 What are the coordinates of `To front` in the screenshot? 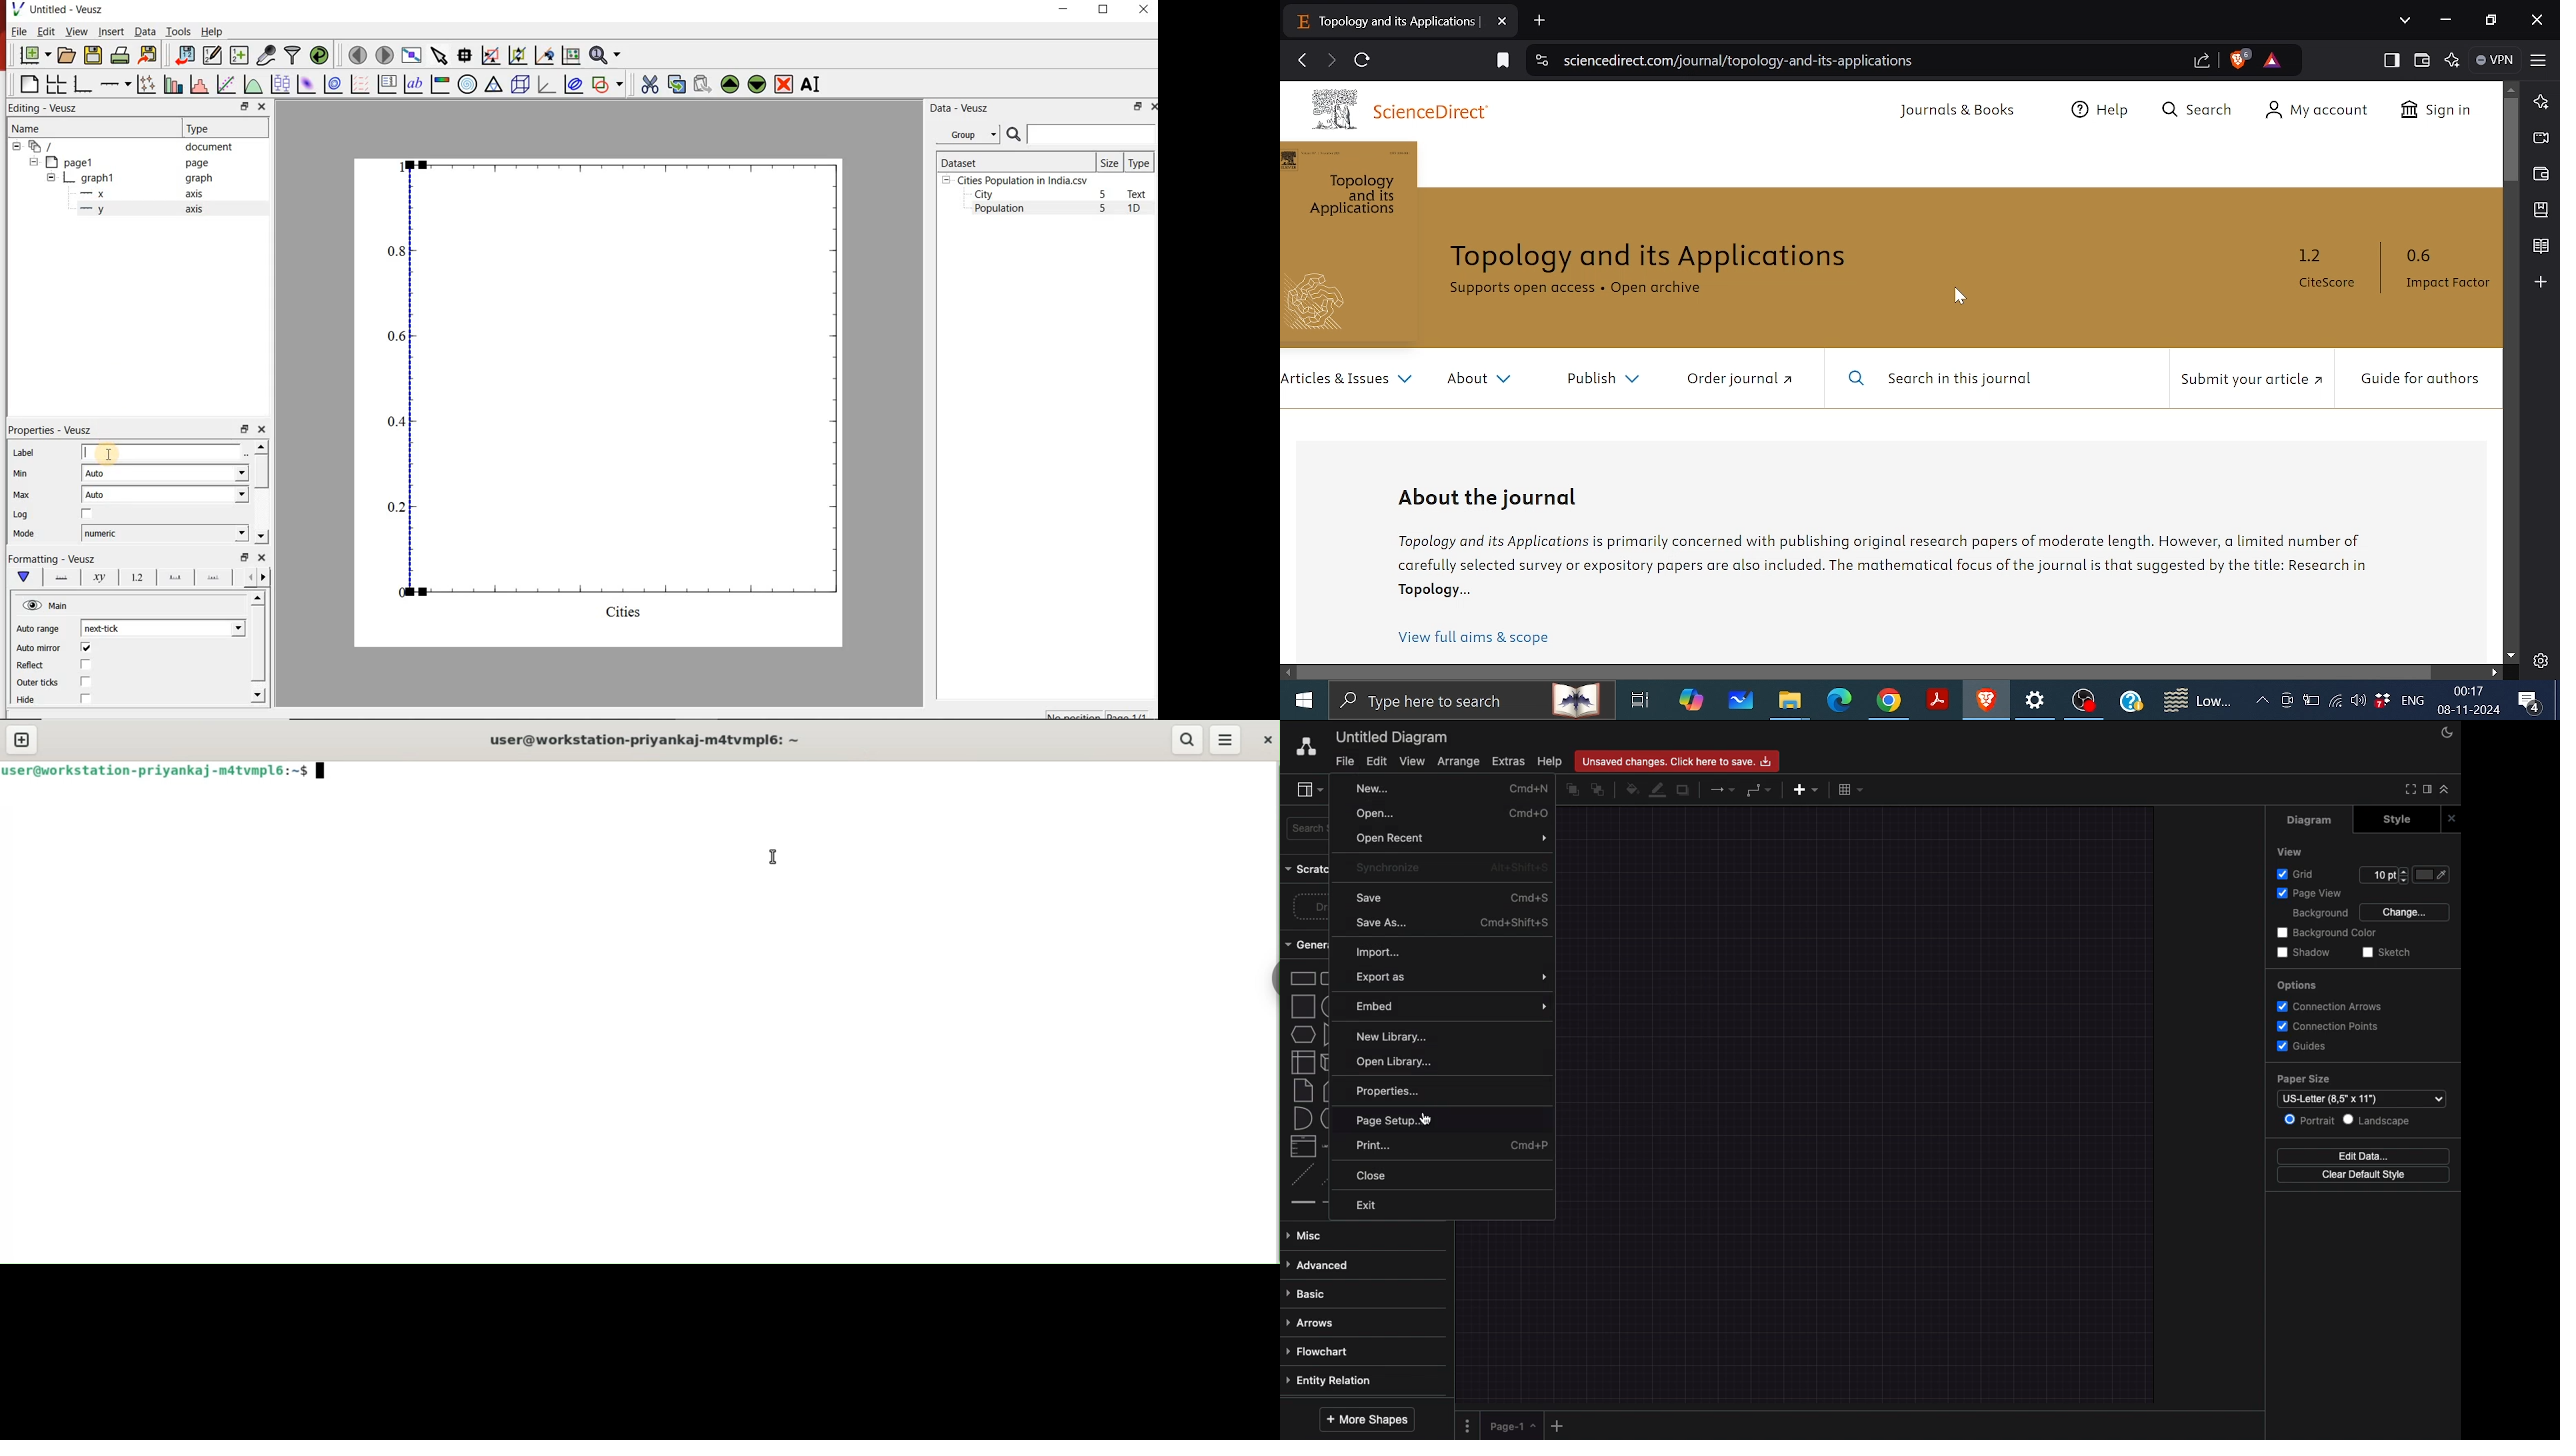 It's located at (1572, 790).